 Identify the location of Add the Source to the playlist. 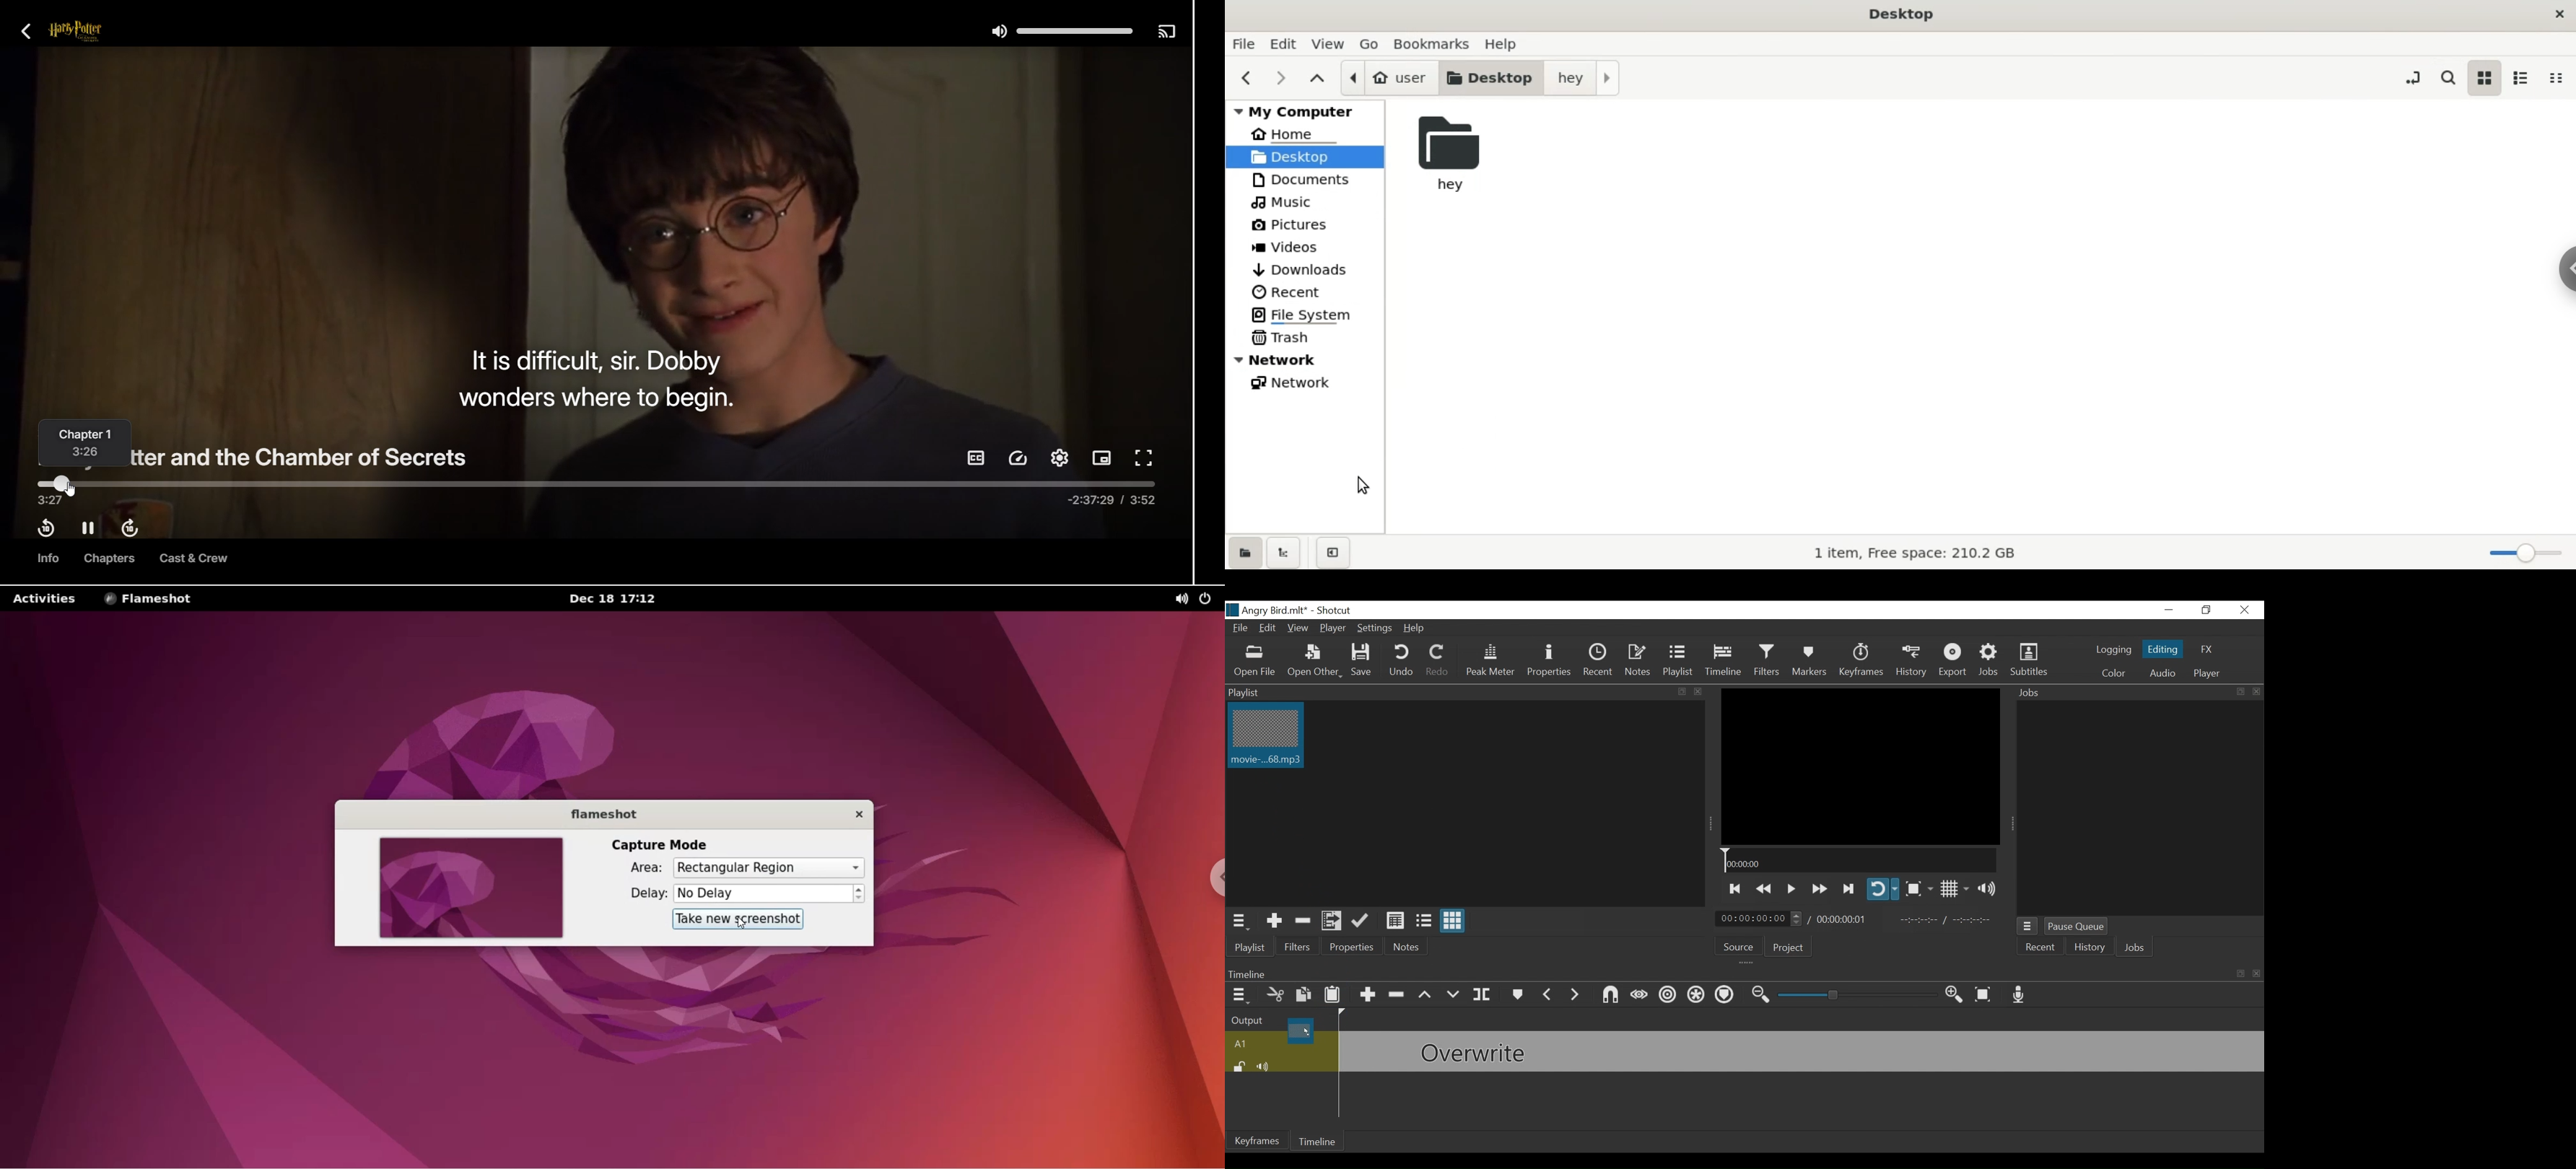
(1275, 921).